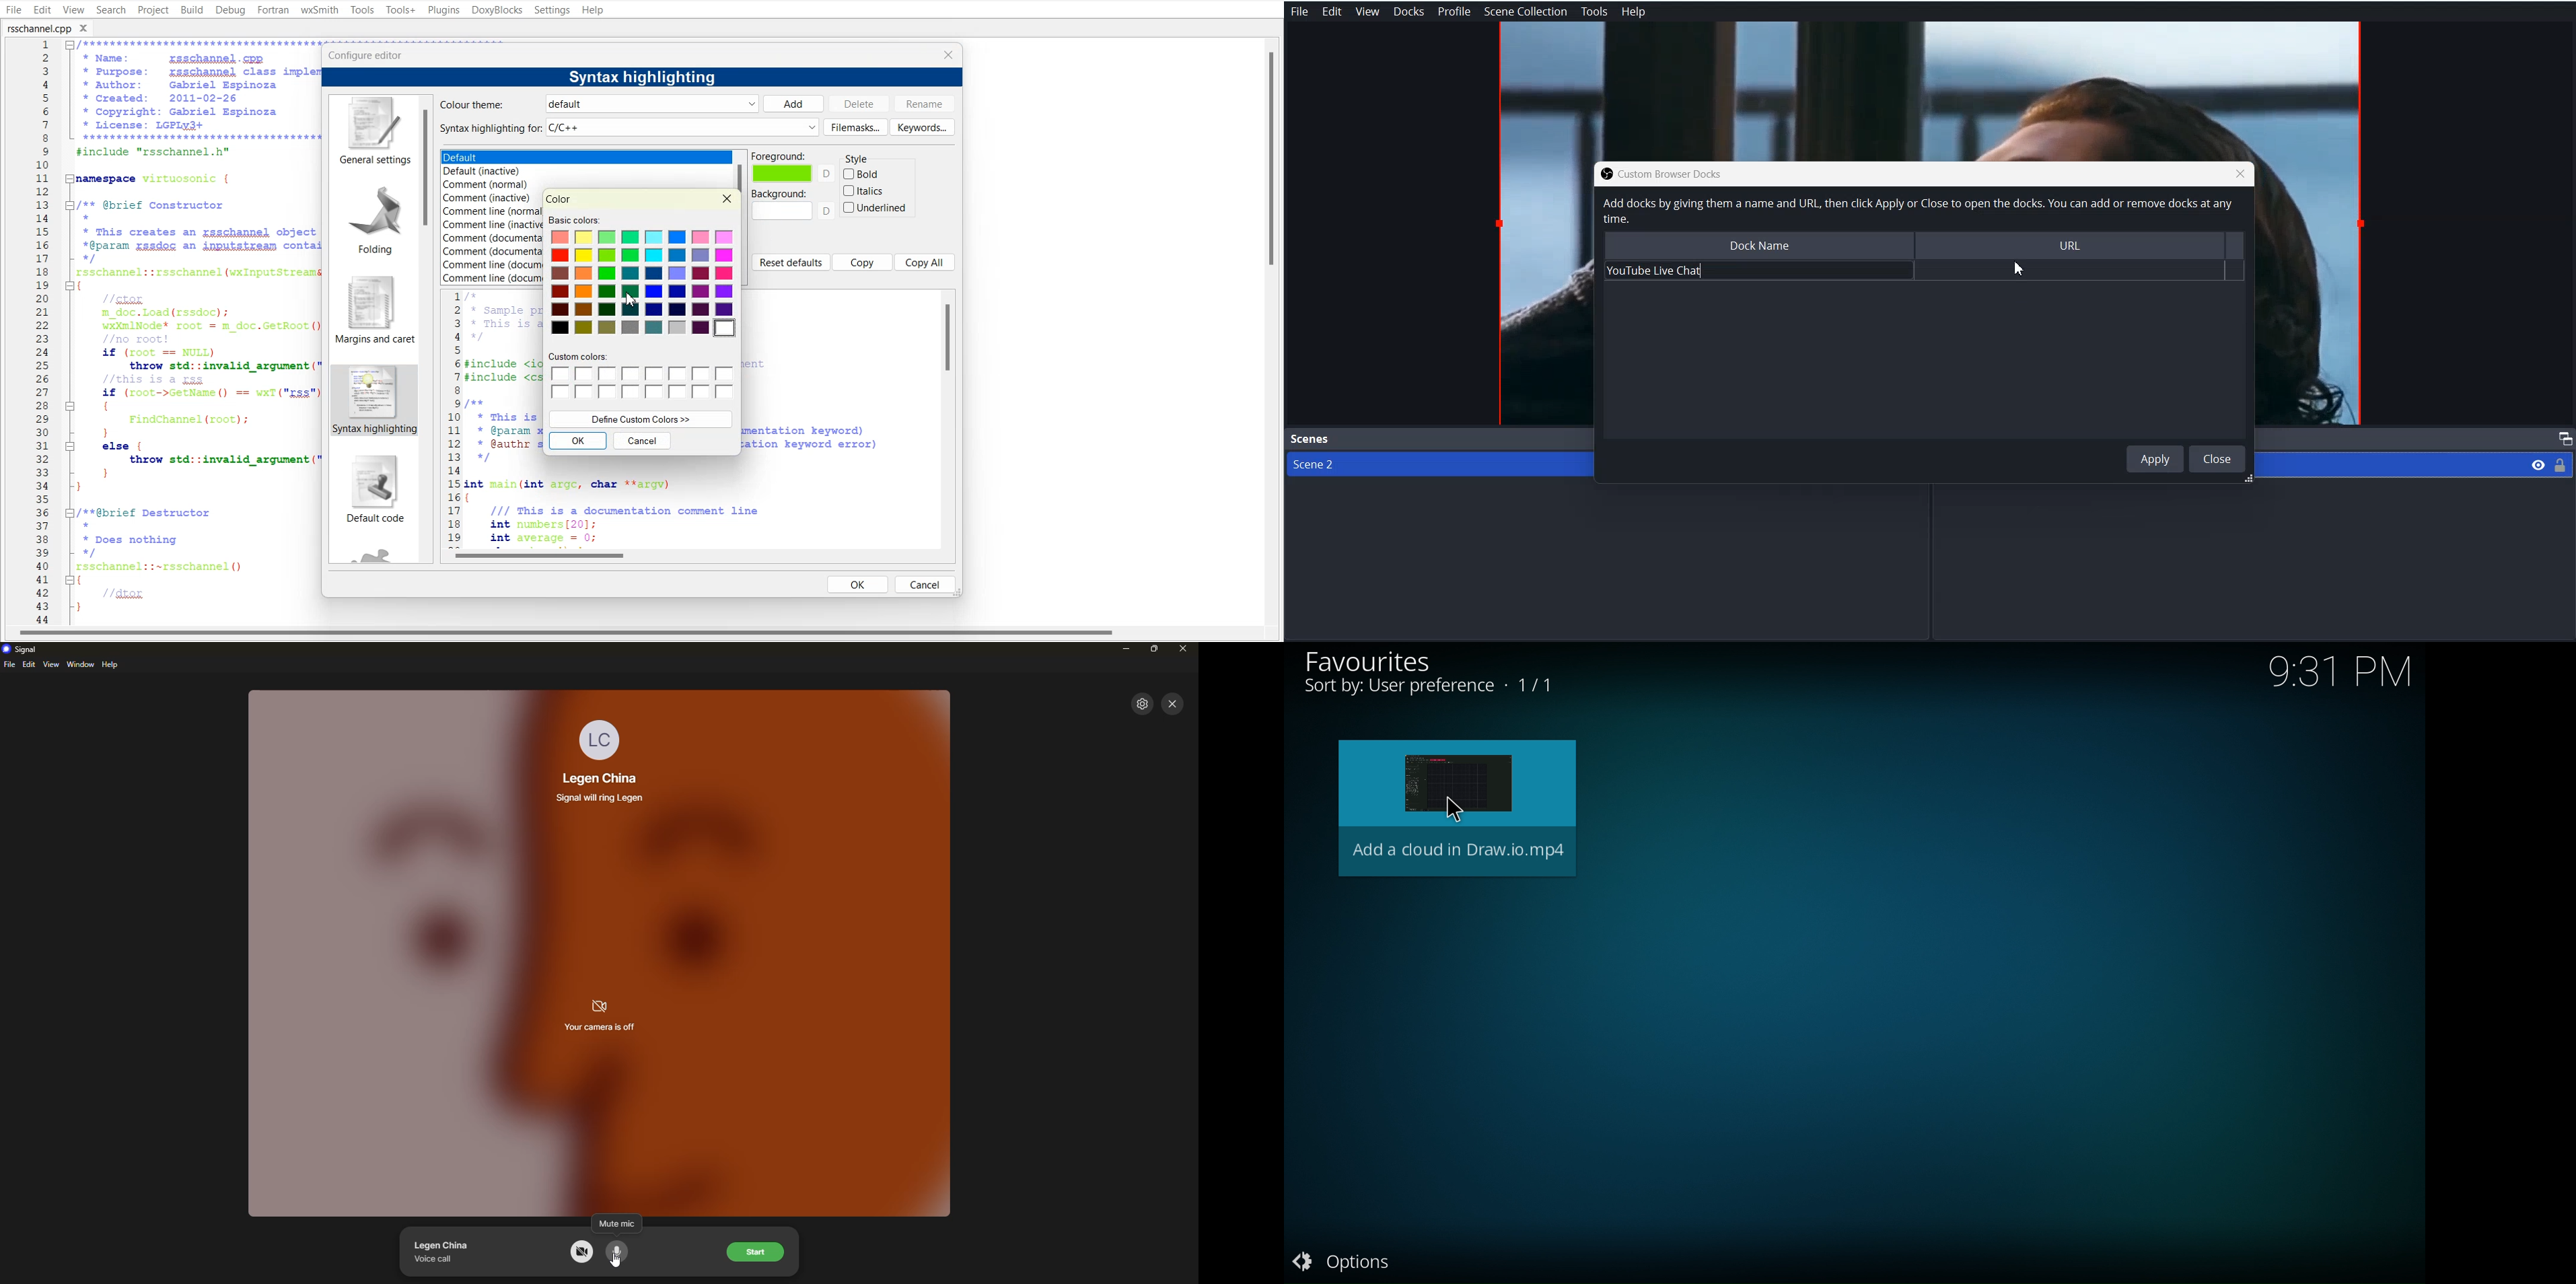 The image size is (2576, 1288). What do you see at coordinates (2314, 295) in the screenshot?
I see `File Preview window` at bounding box center [2314, 295].